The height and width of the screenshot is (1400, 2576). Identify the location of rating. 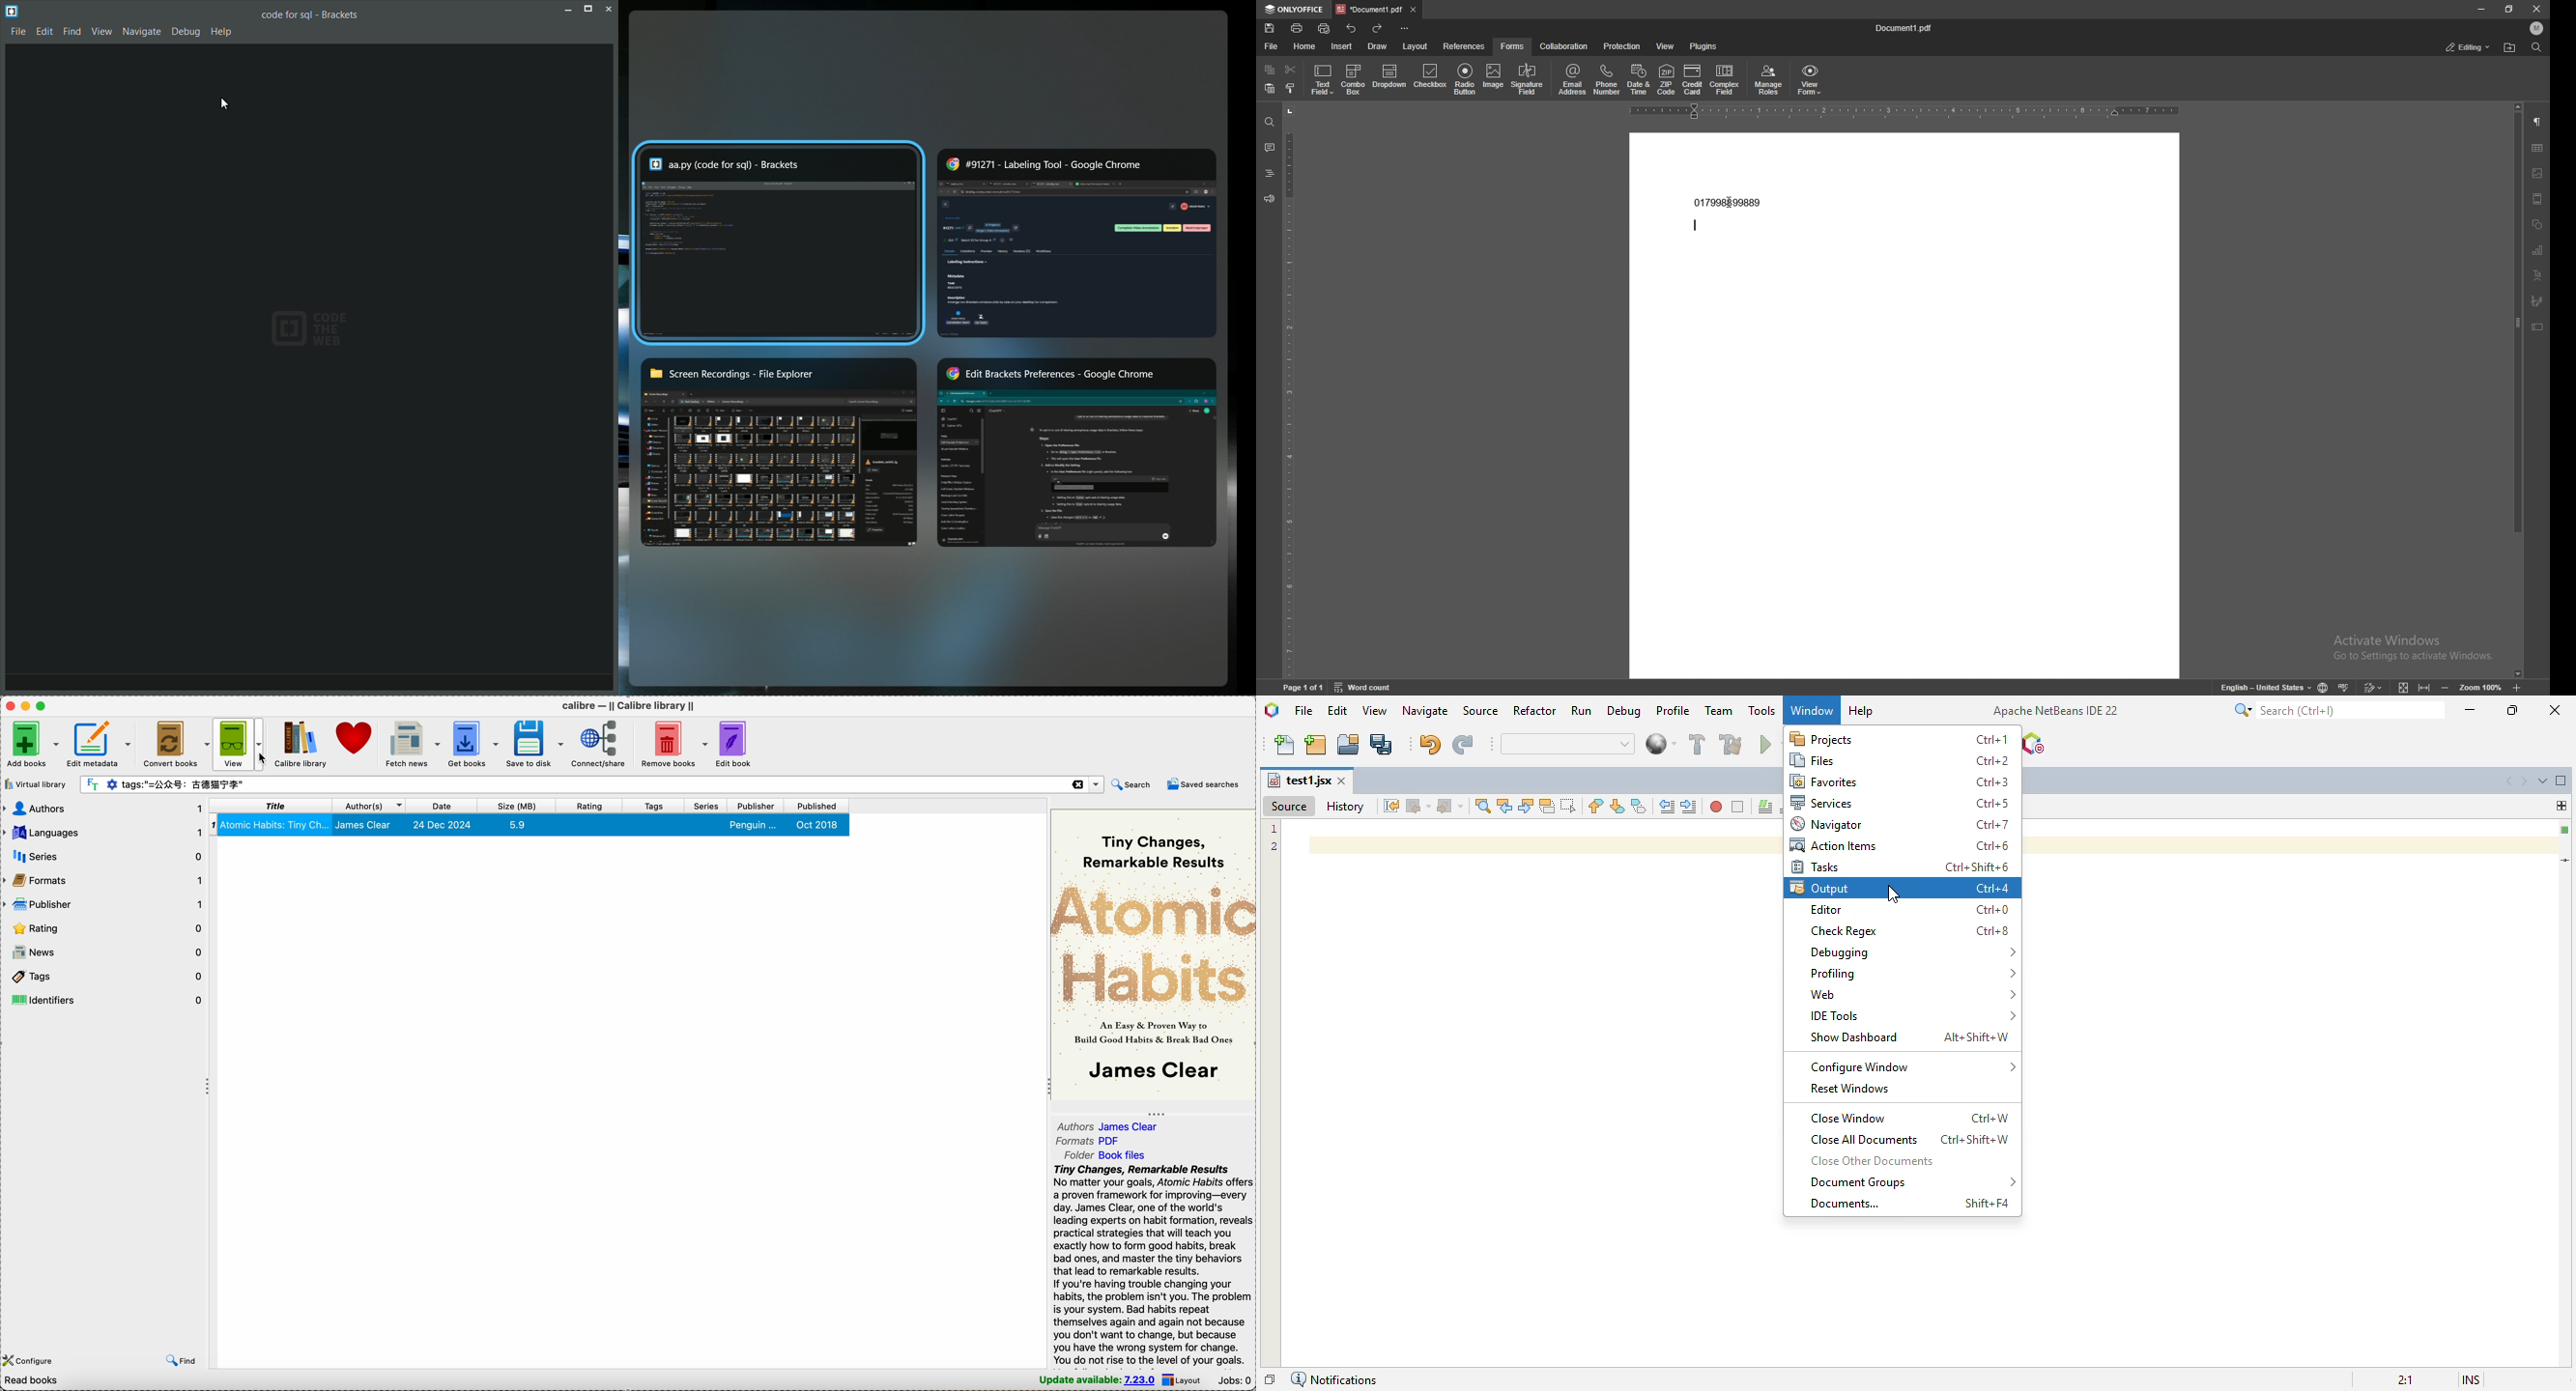
(104, 927).